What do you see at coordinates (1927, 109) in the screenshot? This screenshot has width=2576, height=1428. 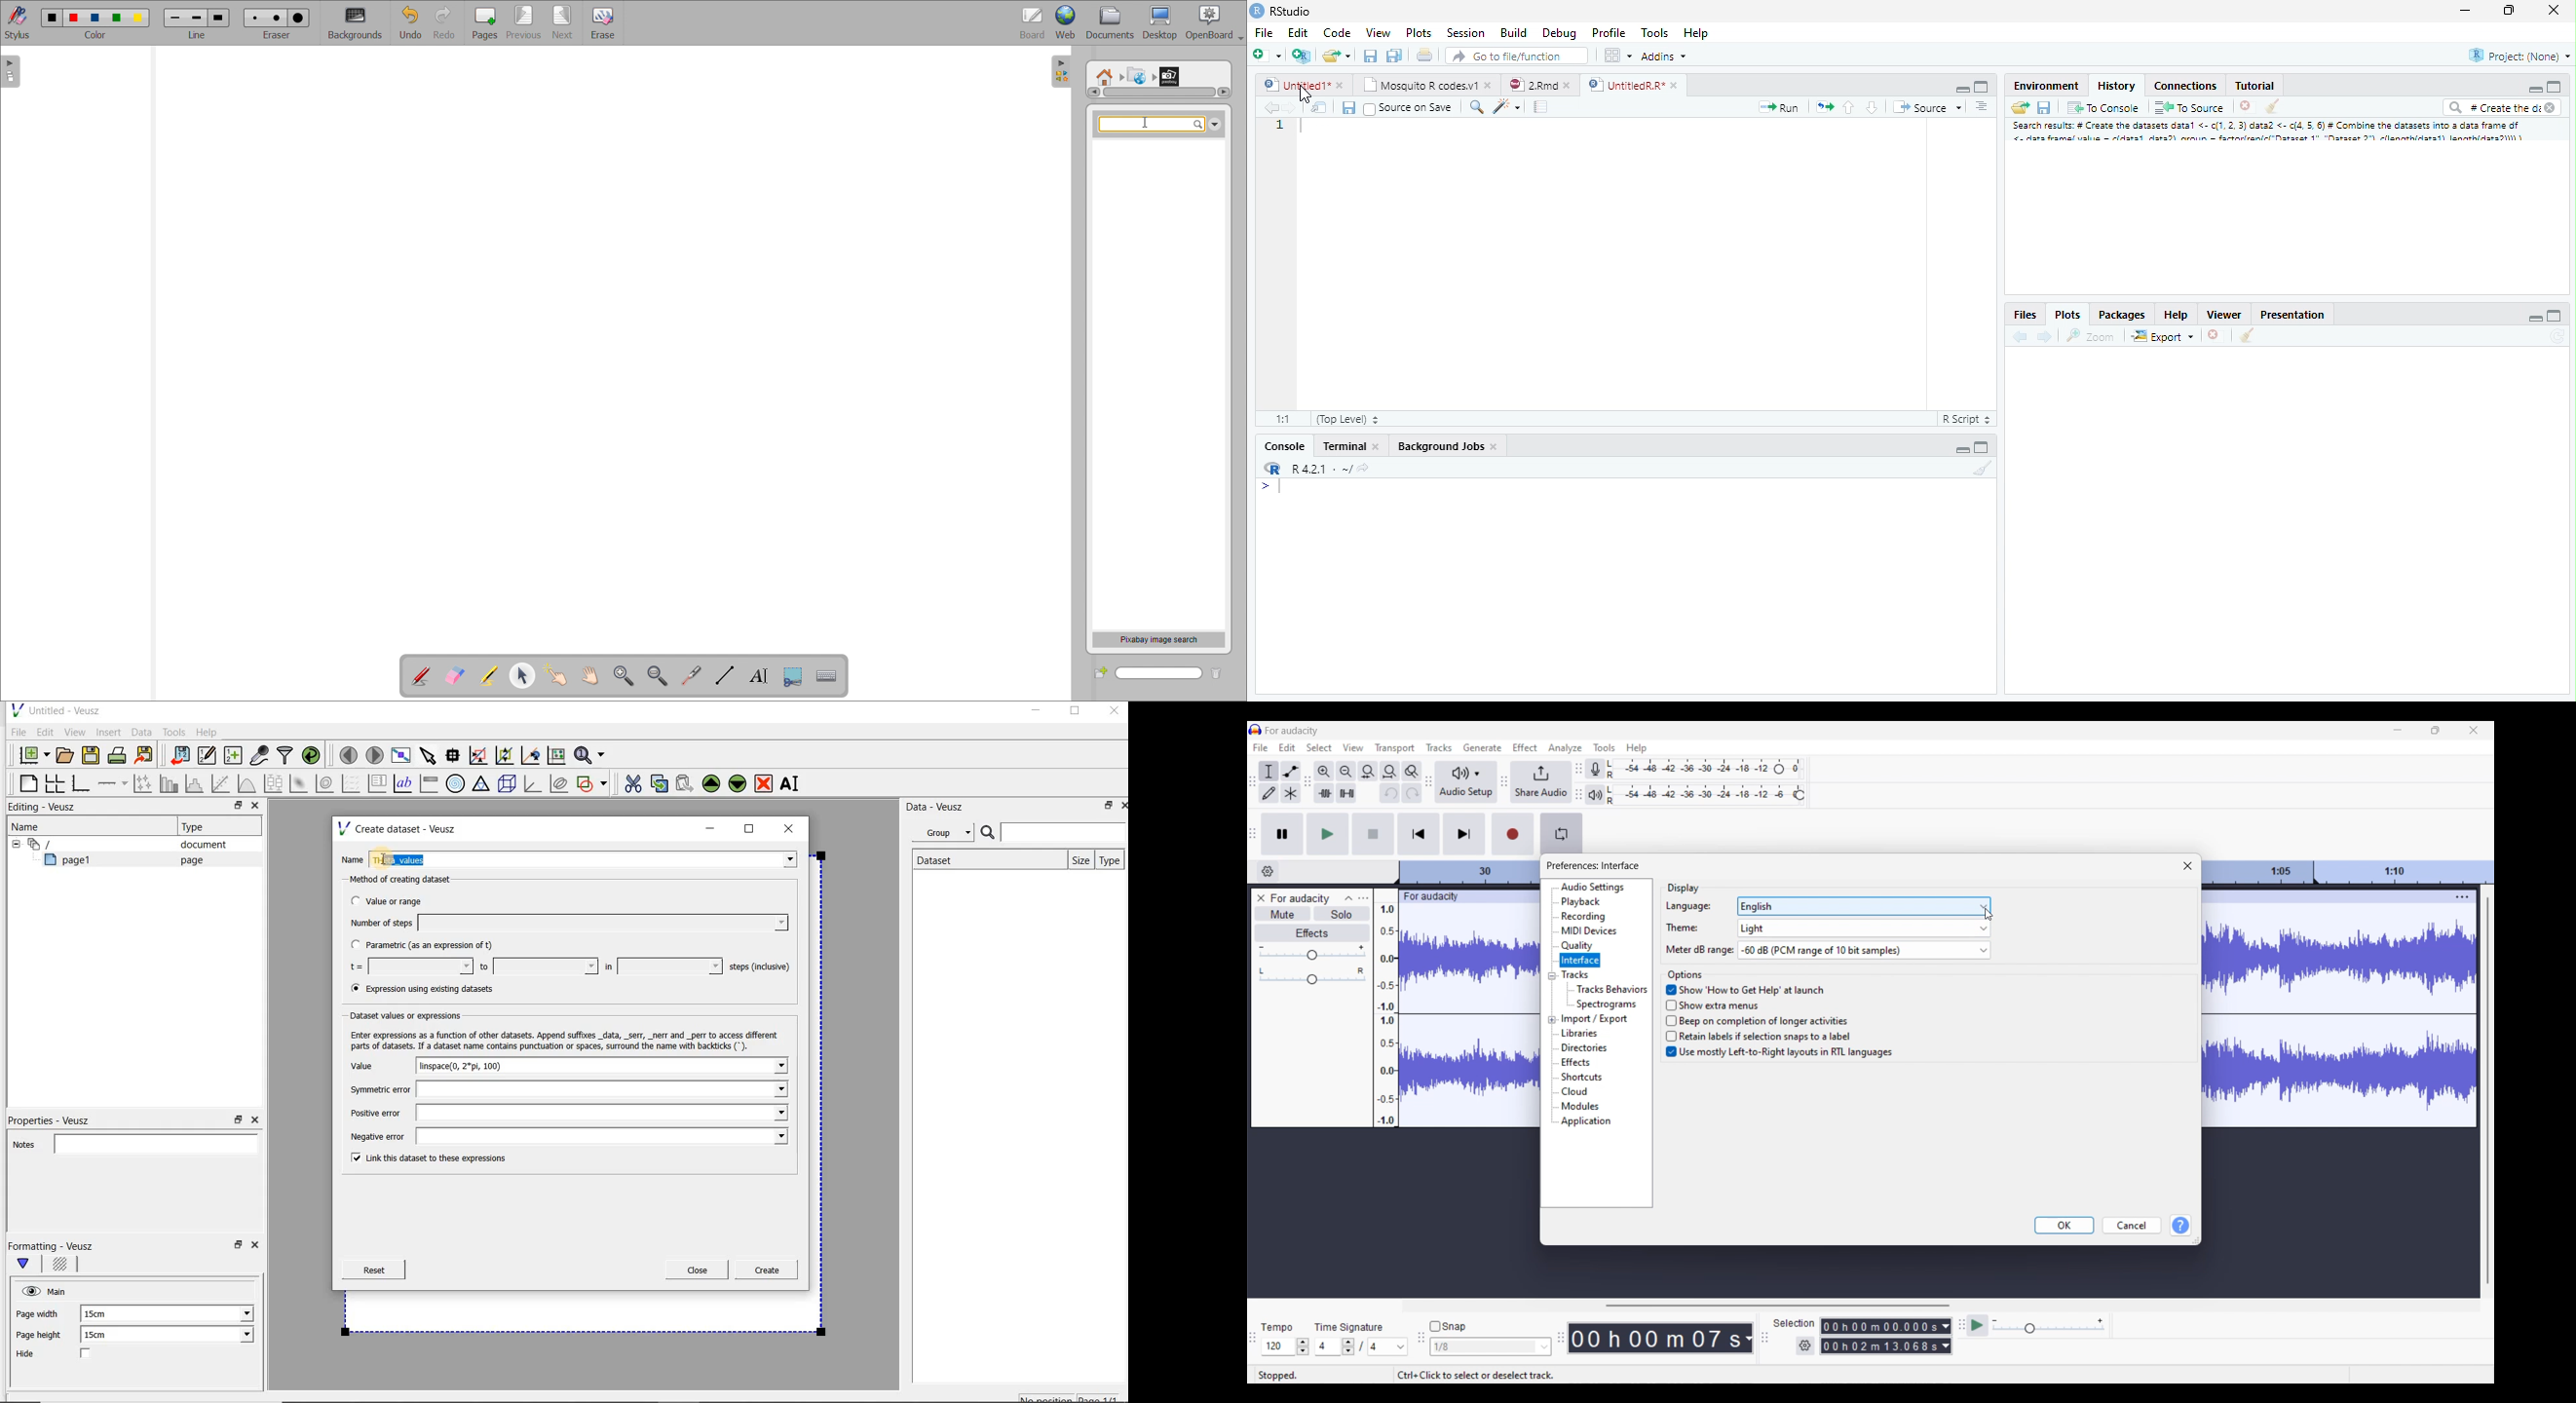 I see `Source` at bounding box center [1927, 109].